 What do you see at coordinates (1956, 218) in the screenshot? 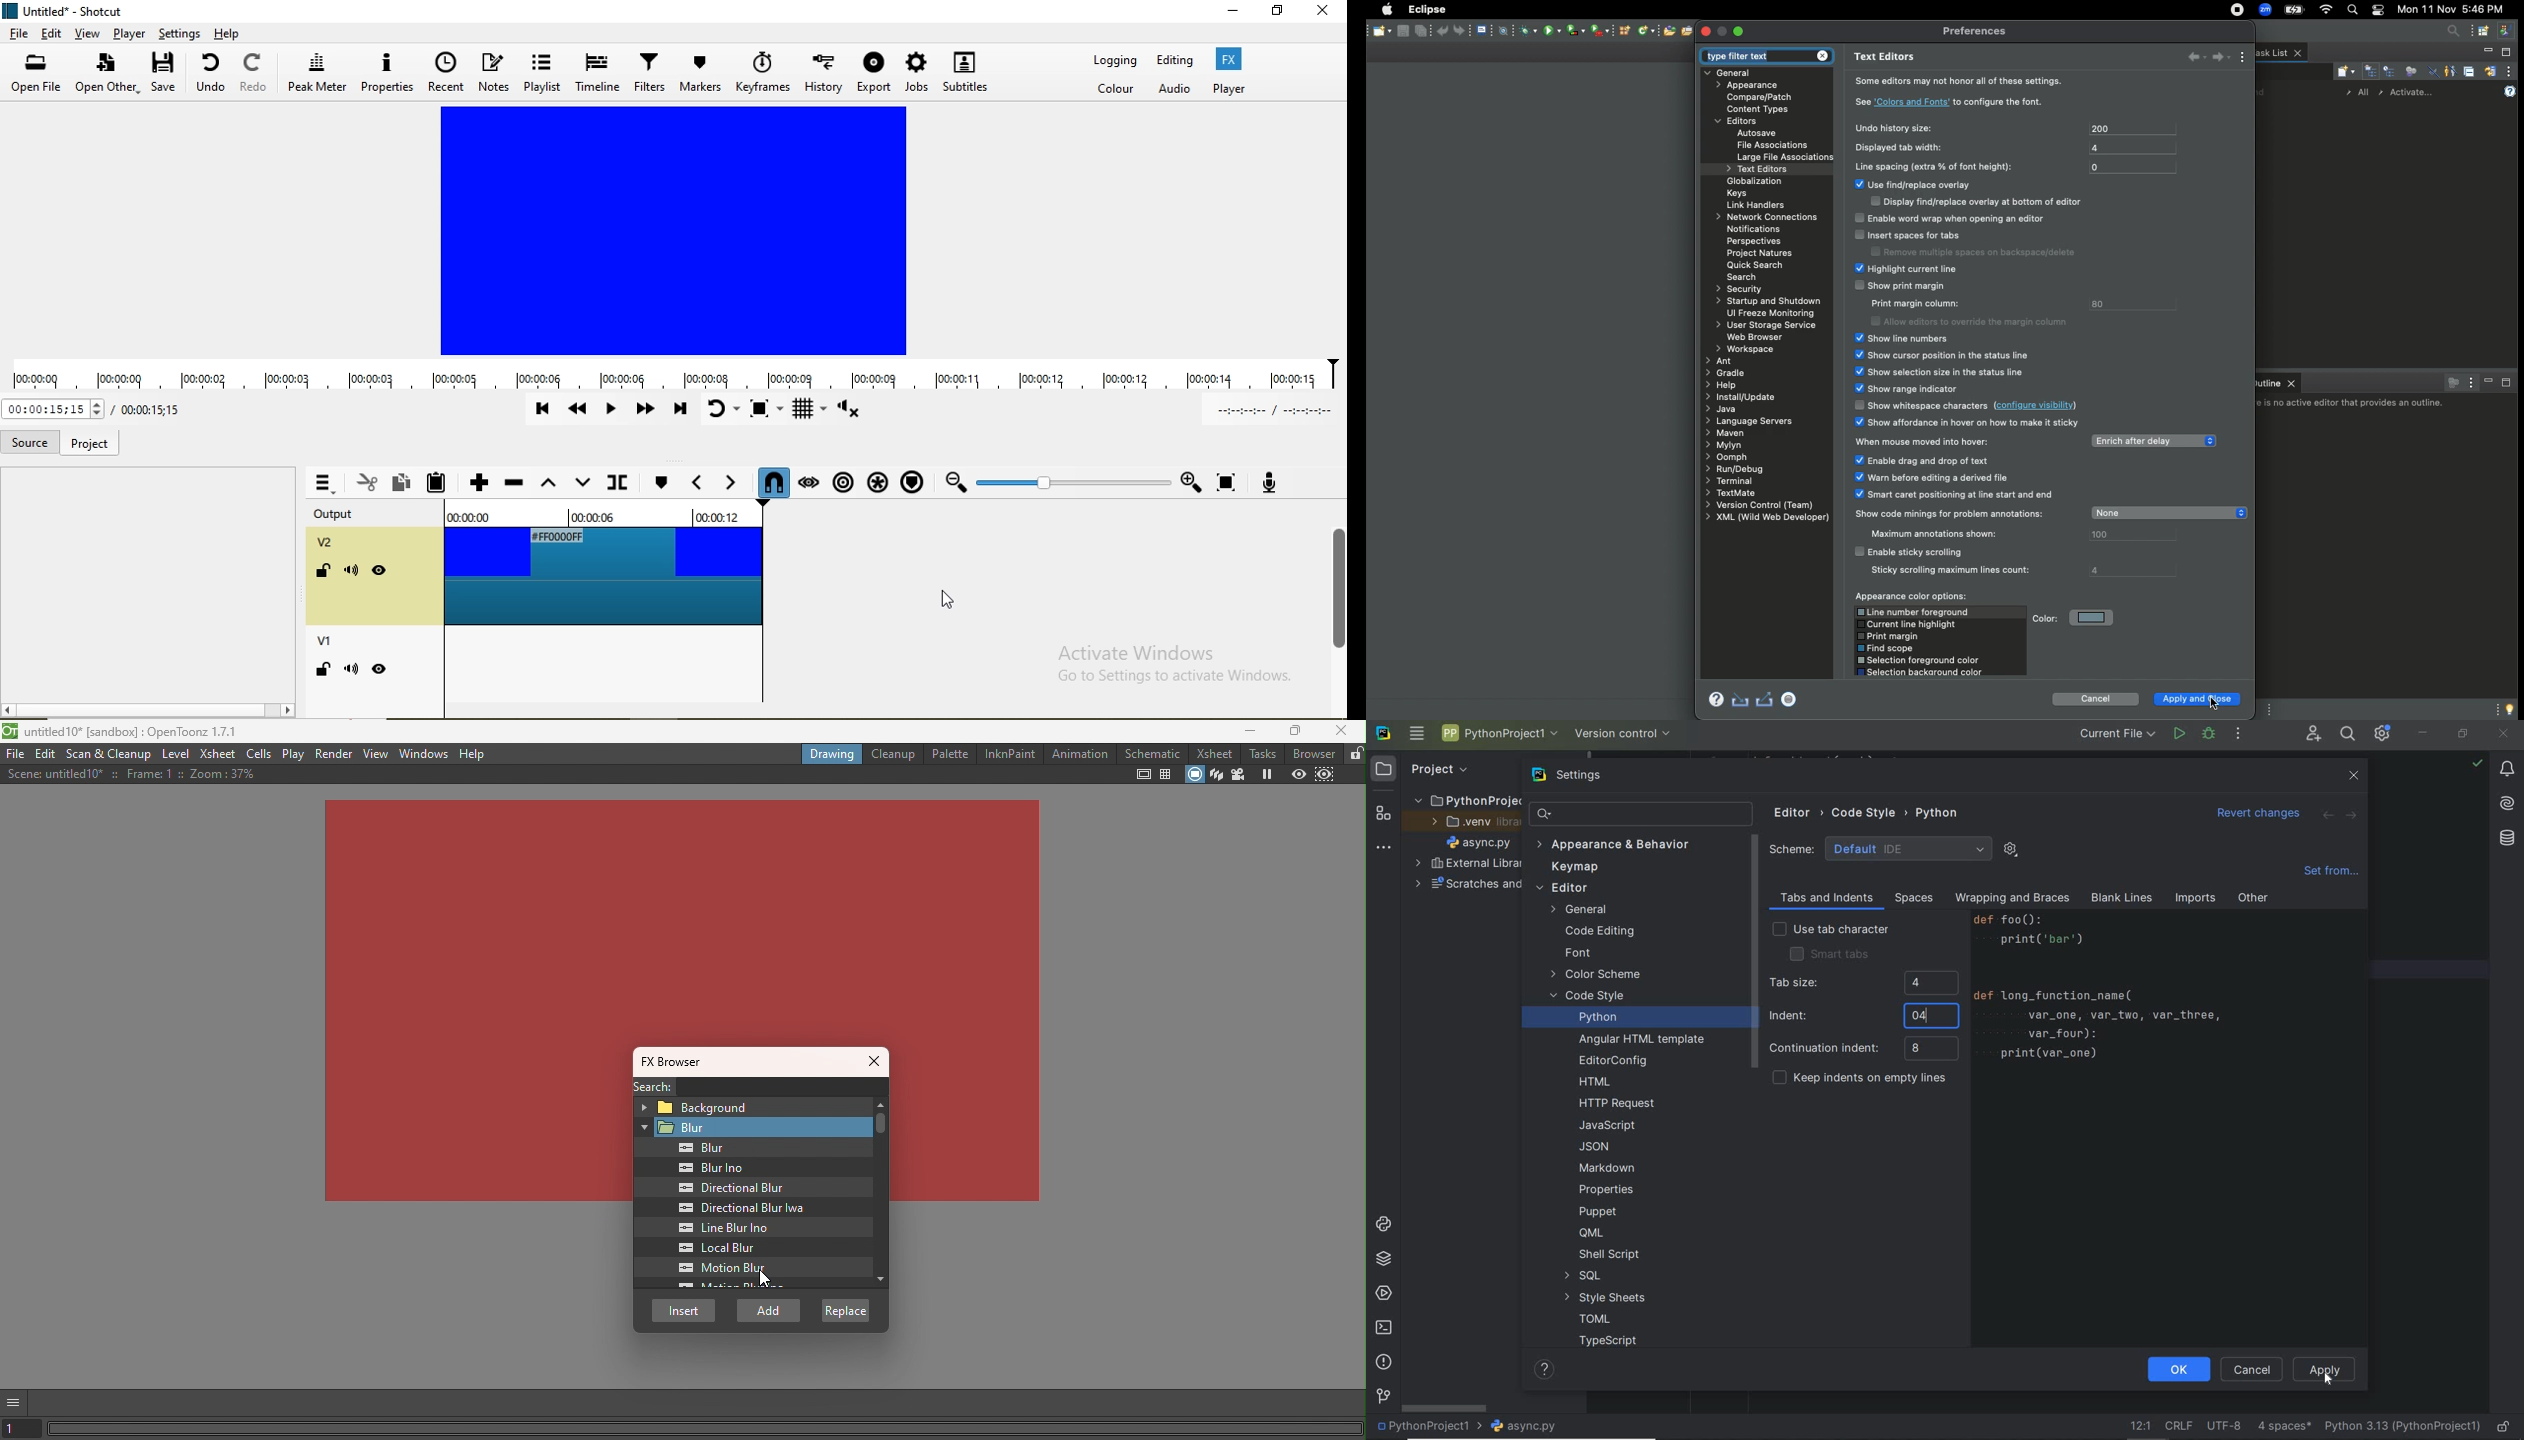
I see `Enable word wrap when opening an editor` at bounding box center [1956, 218].